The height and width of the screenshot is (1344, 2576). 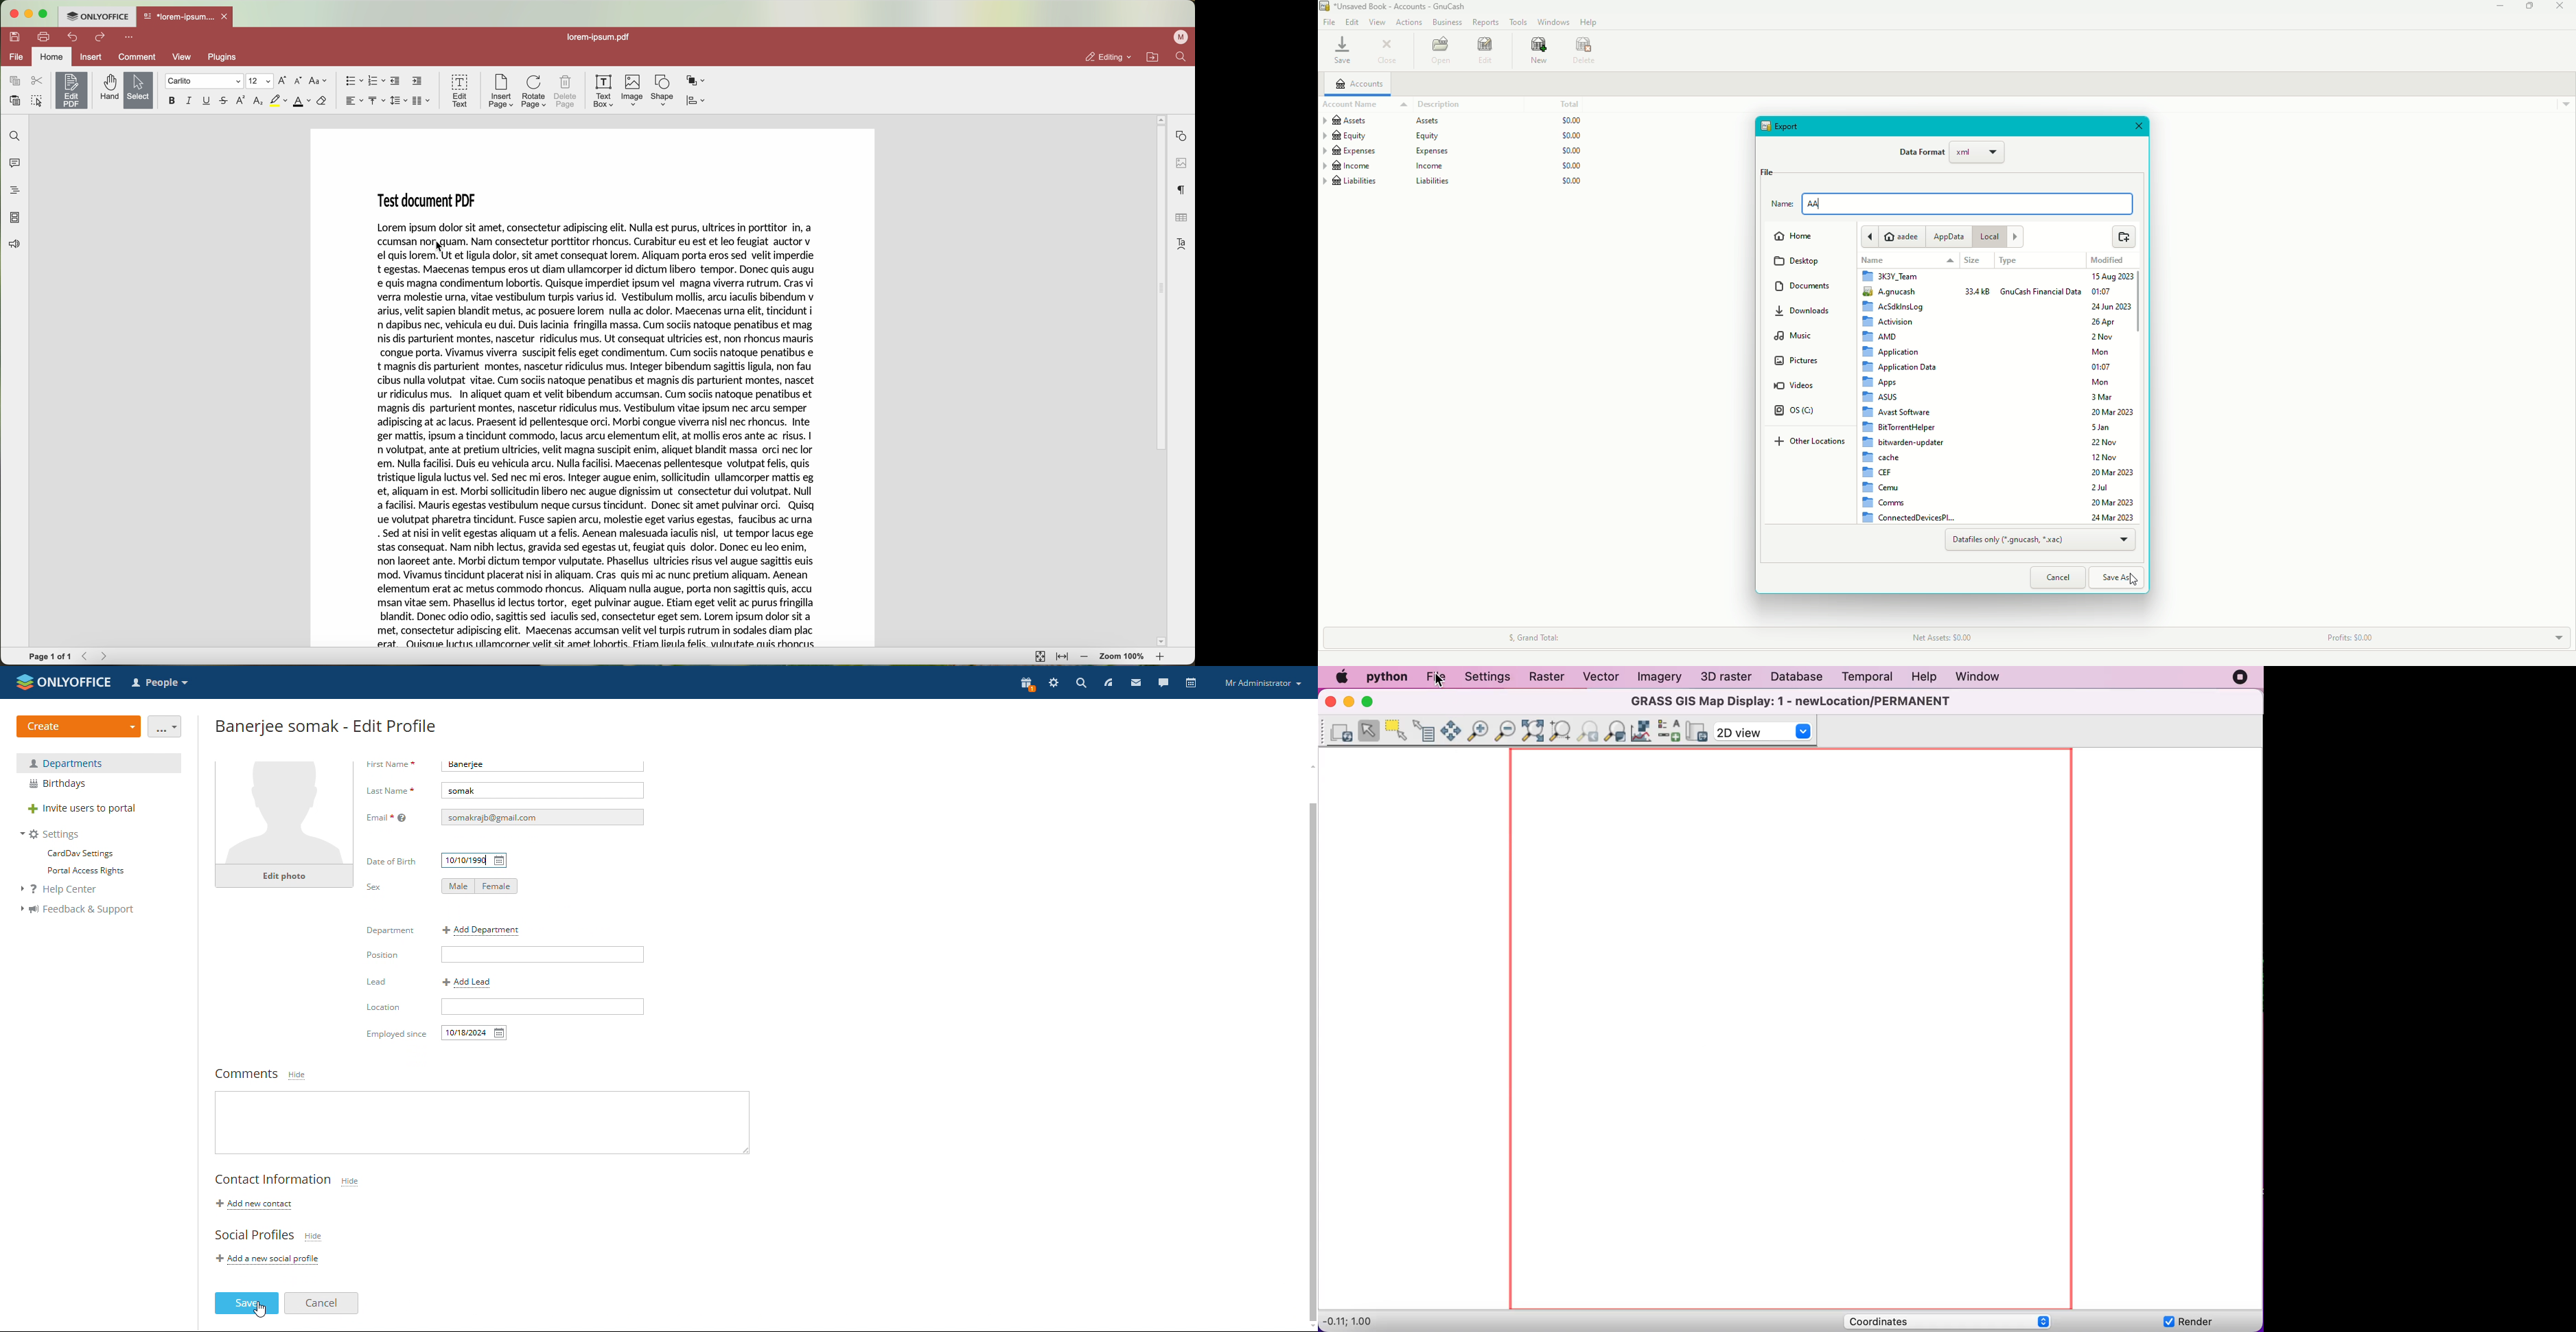 What do you see at coordinates (534, 92) in the screenshot?
I see `rotate page` at bounding box center [534, 92].